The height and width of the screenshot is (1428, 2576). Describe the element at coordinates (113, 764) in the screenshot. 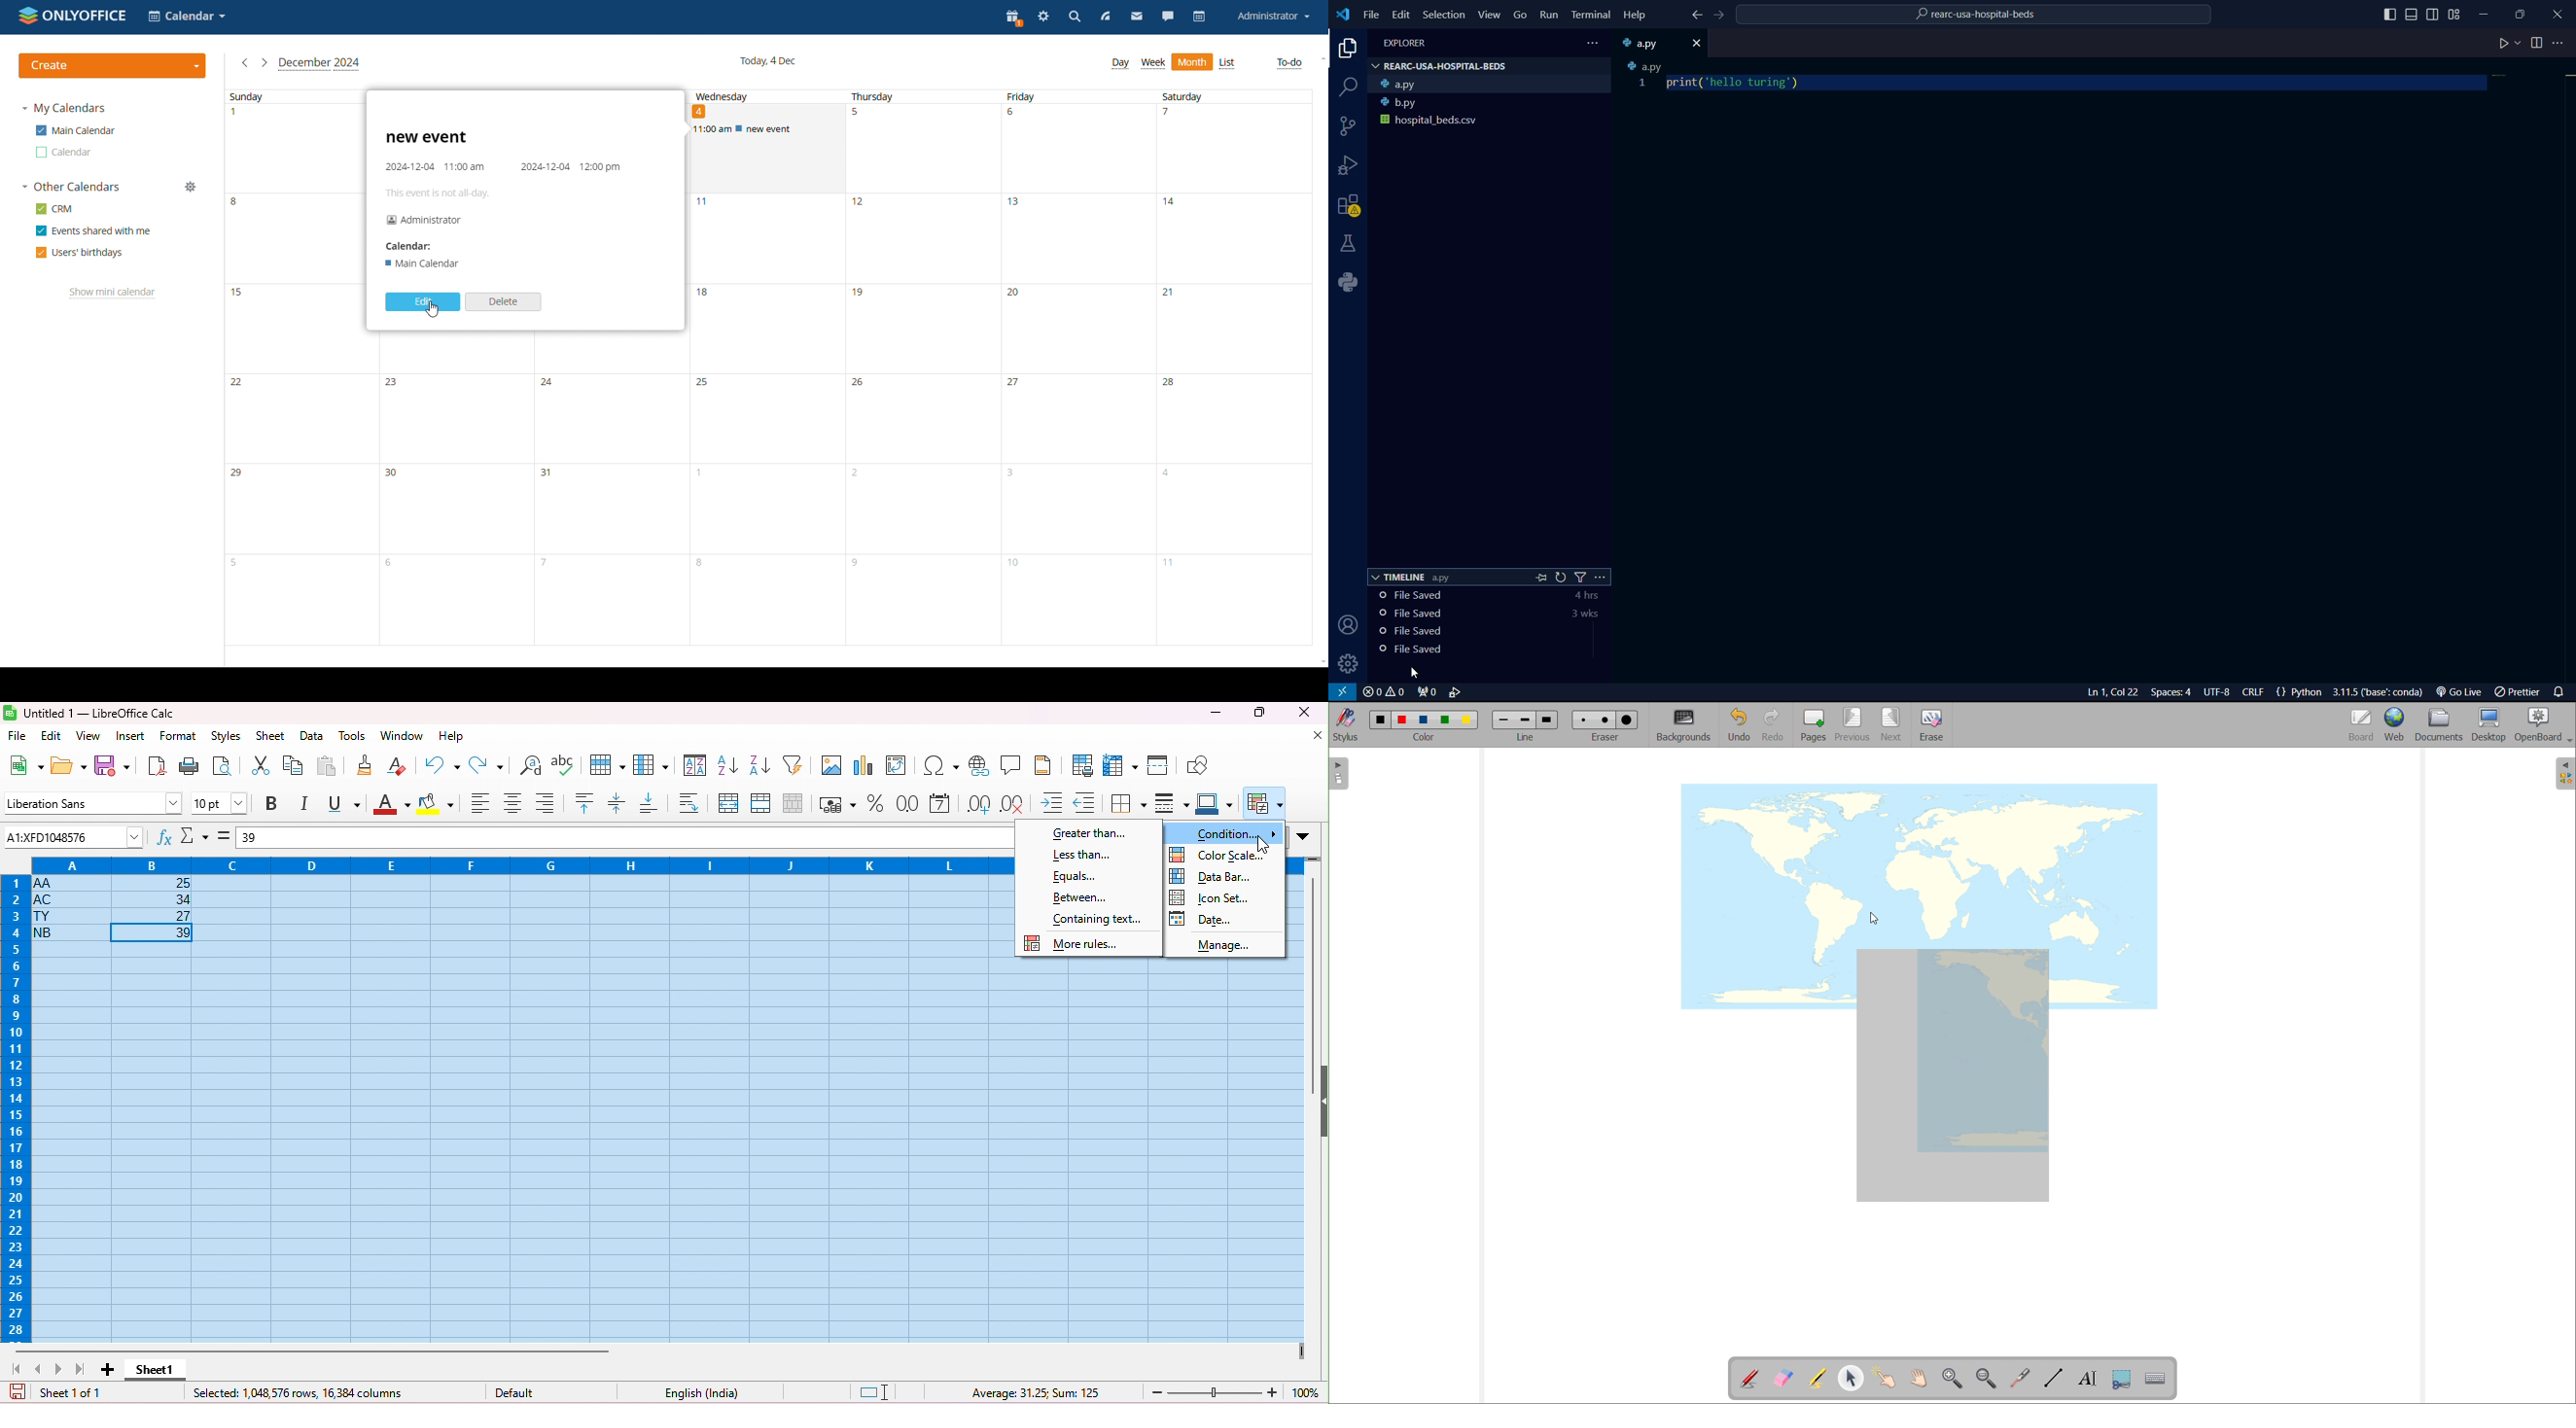

I see `save` at that location.